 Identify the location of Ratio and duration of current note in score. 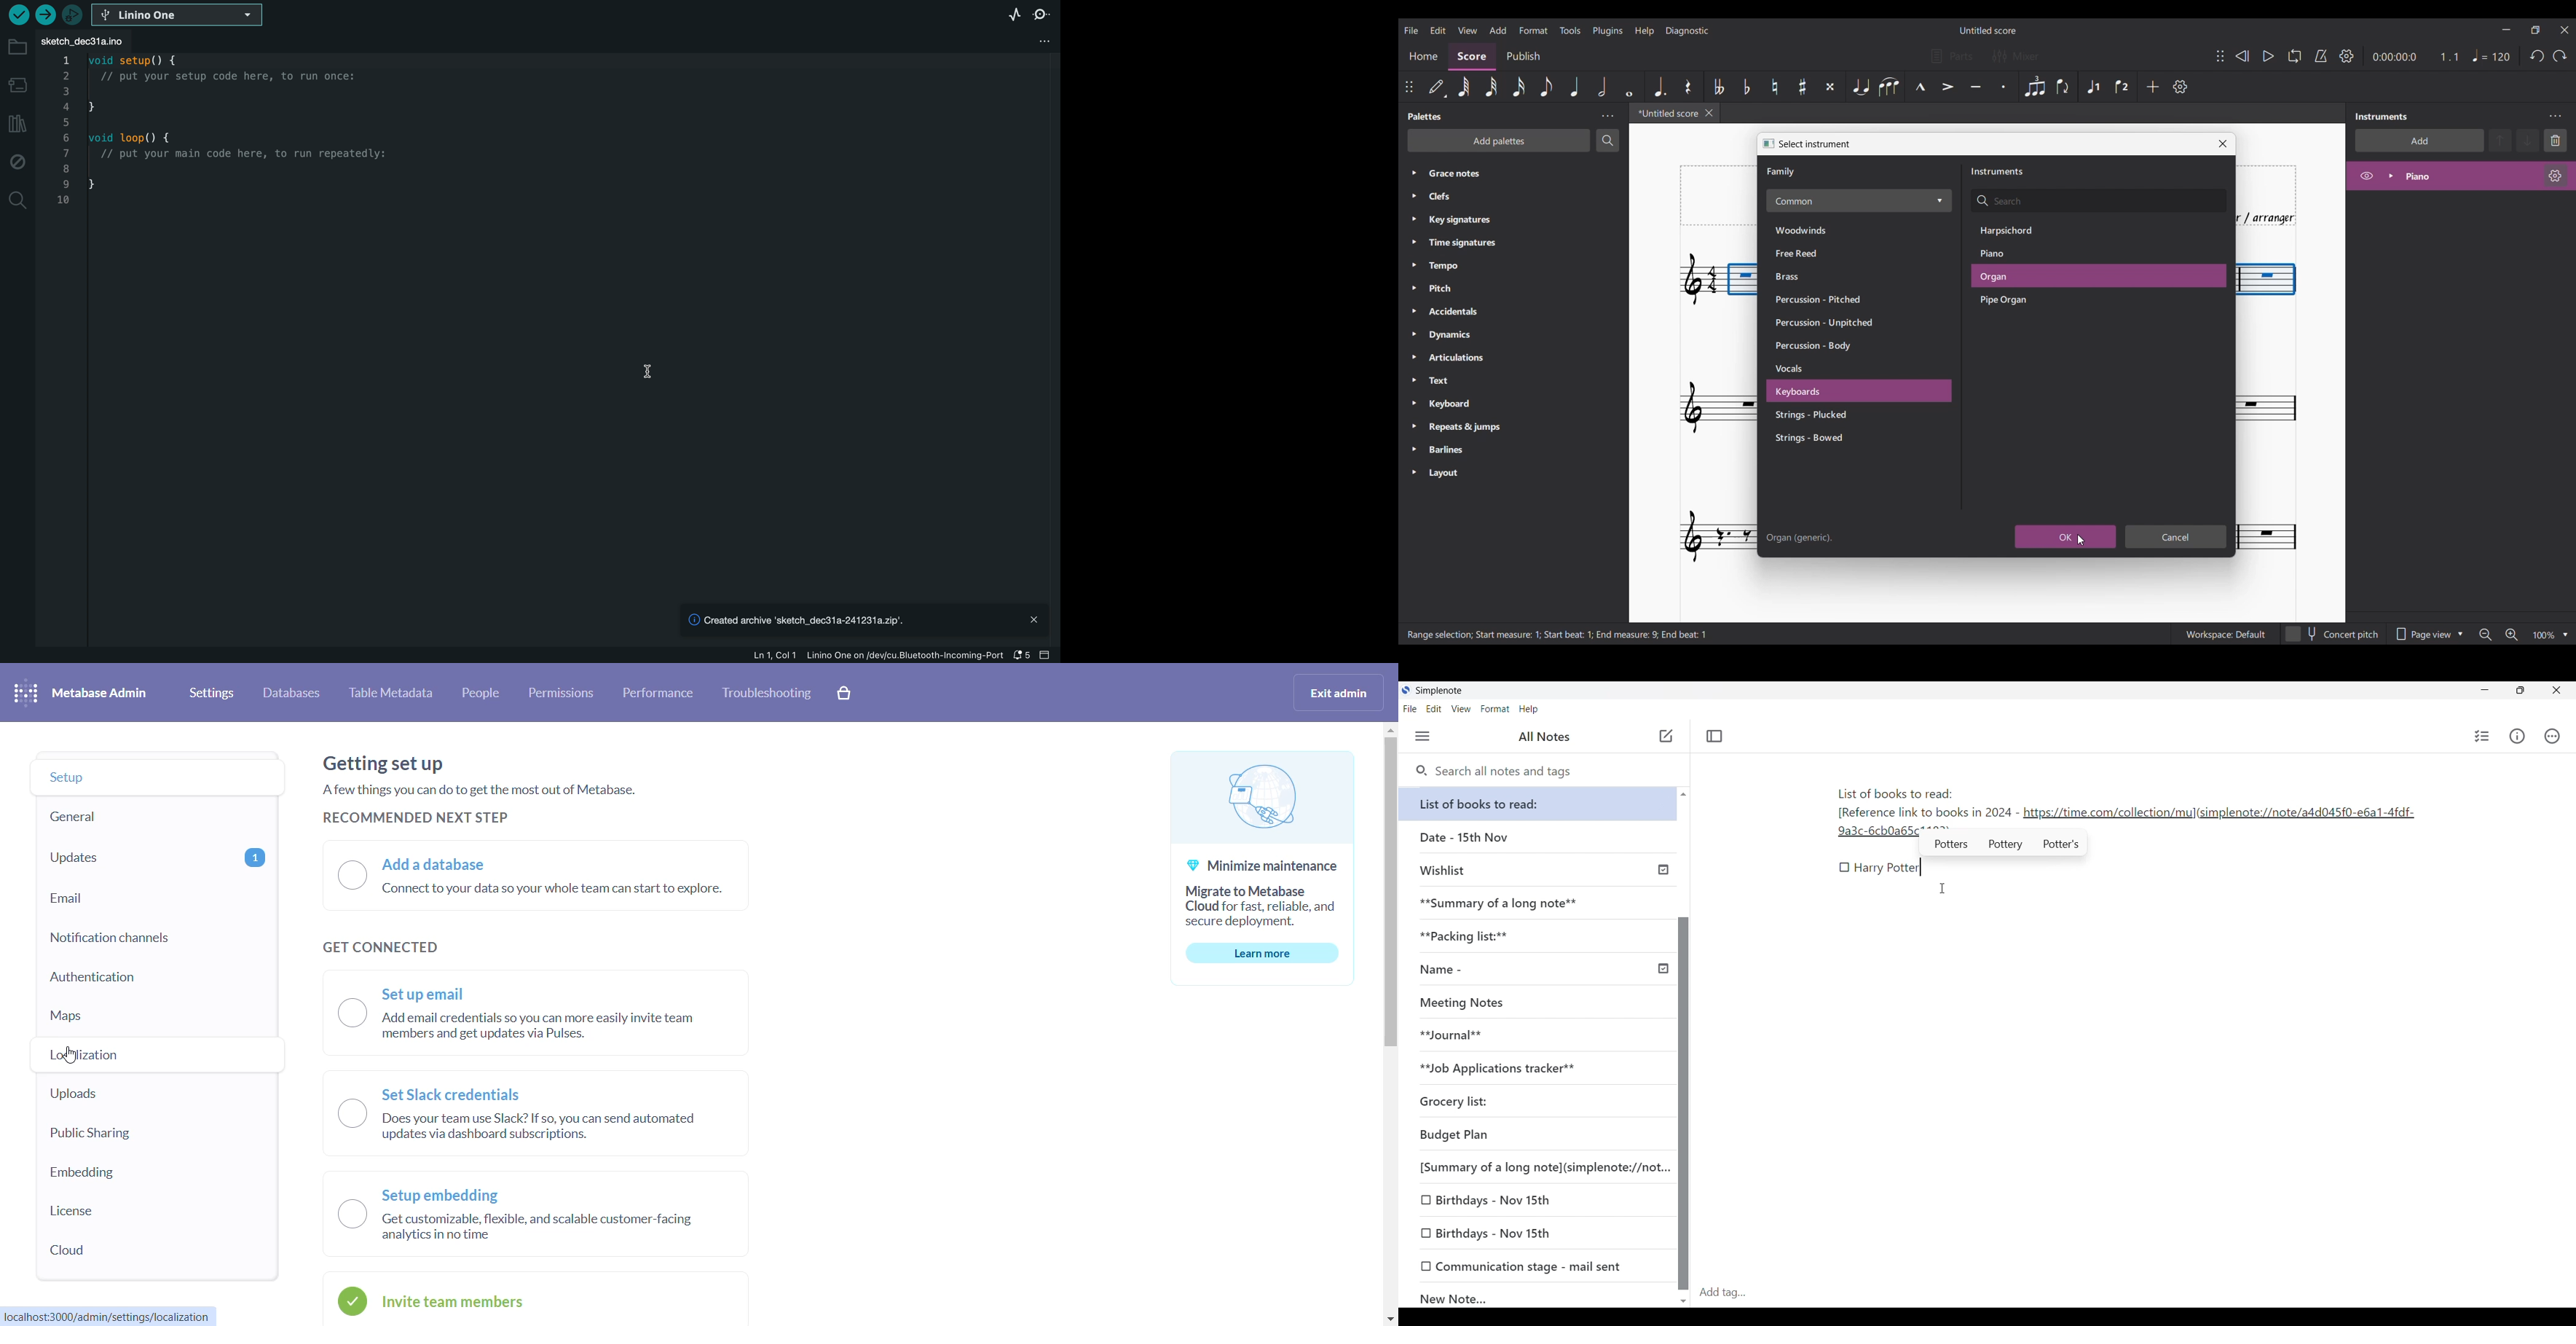
(2416, 56).